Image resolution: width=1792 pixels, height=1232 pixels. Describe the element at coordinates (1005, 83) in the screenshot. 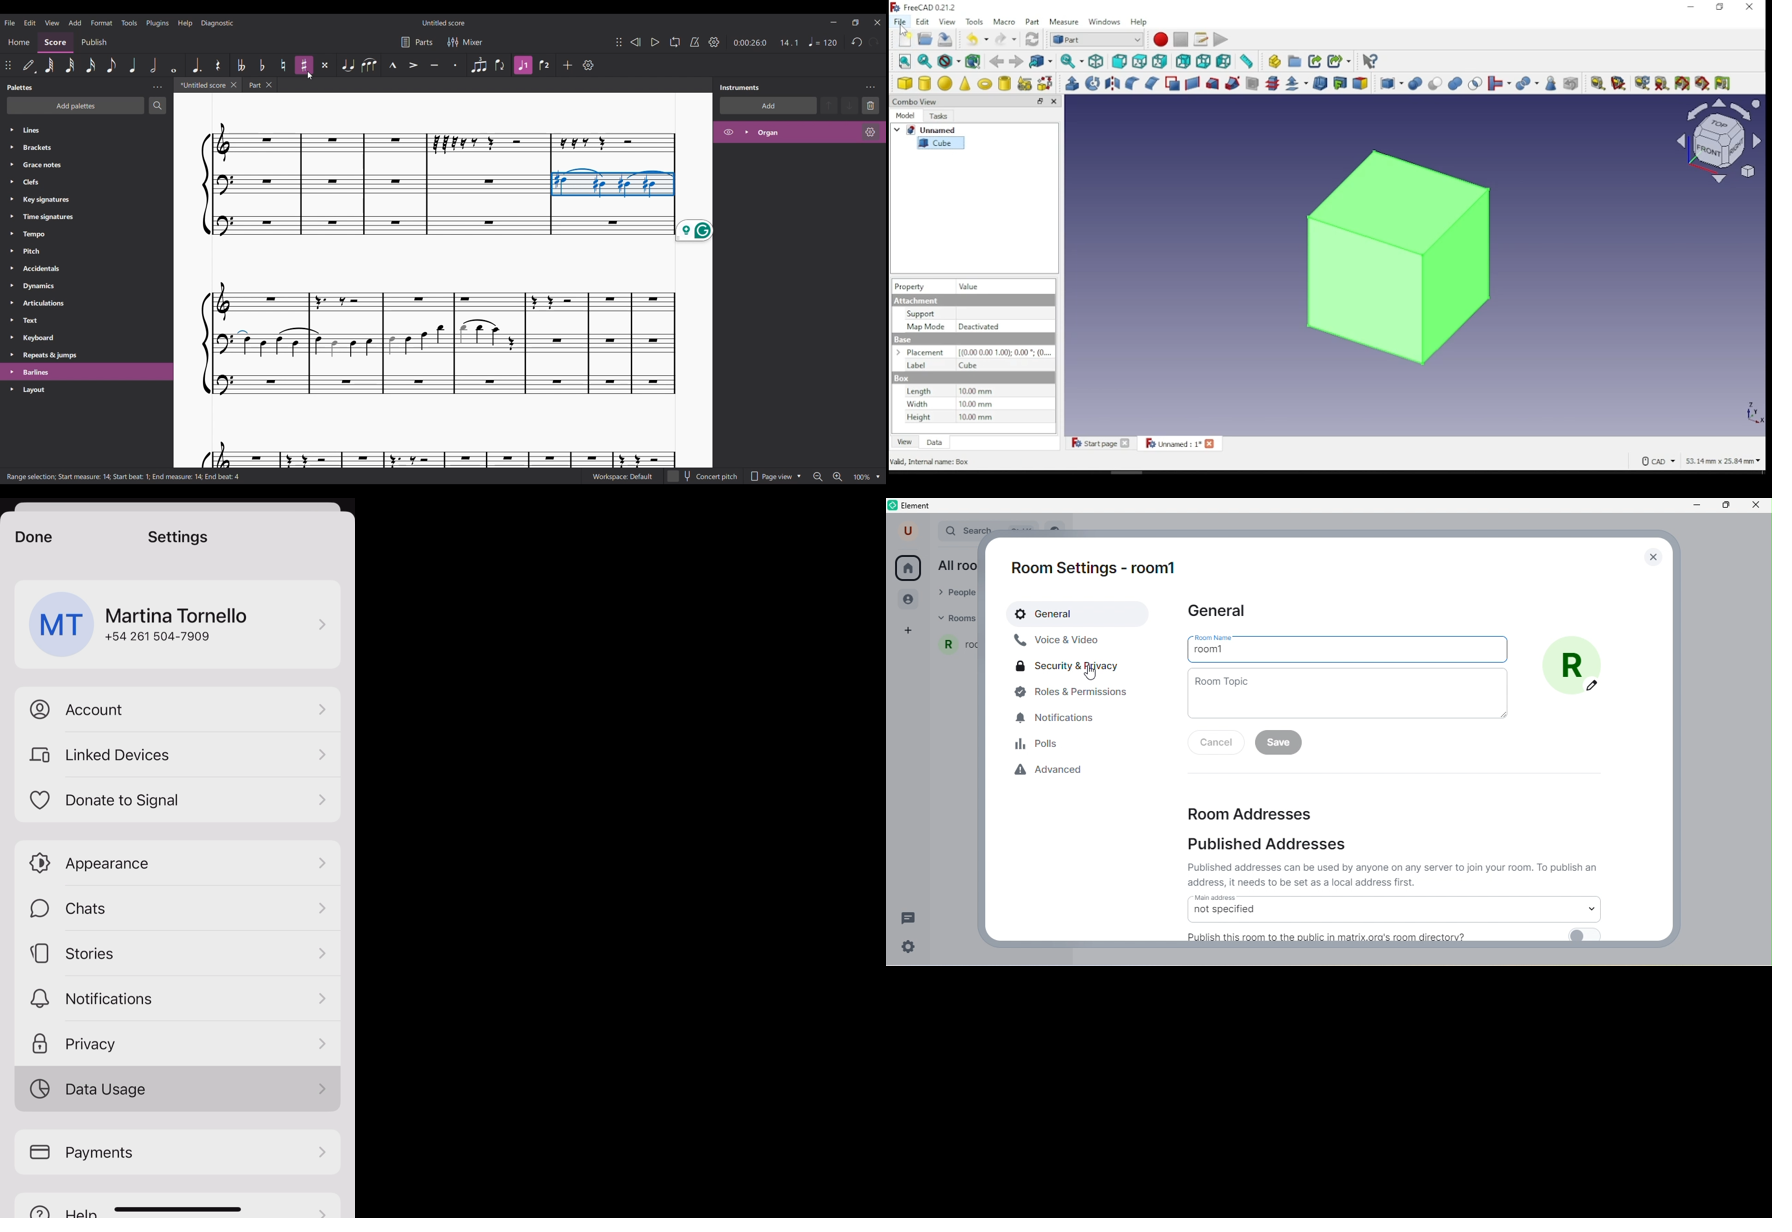

I see `create tube` at that location.